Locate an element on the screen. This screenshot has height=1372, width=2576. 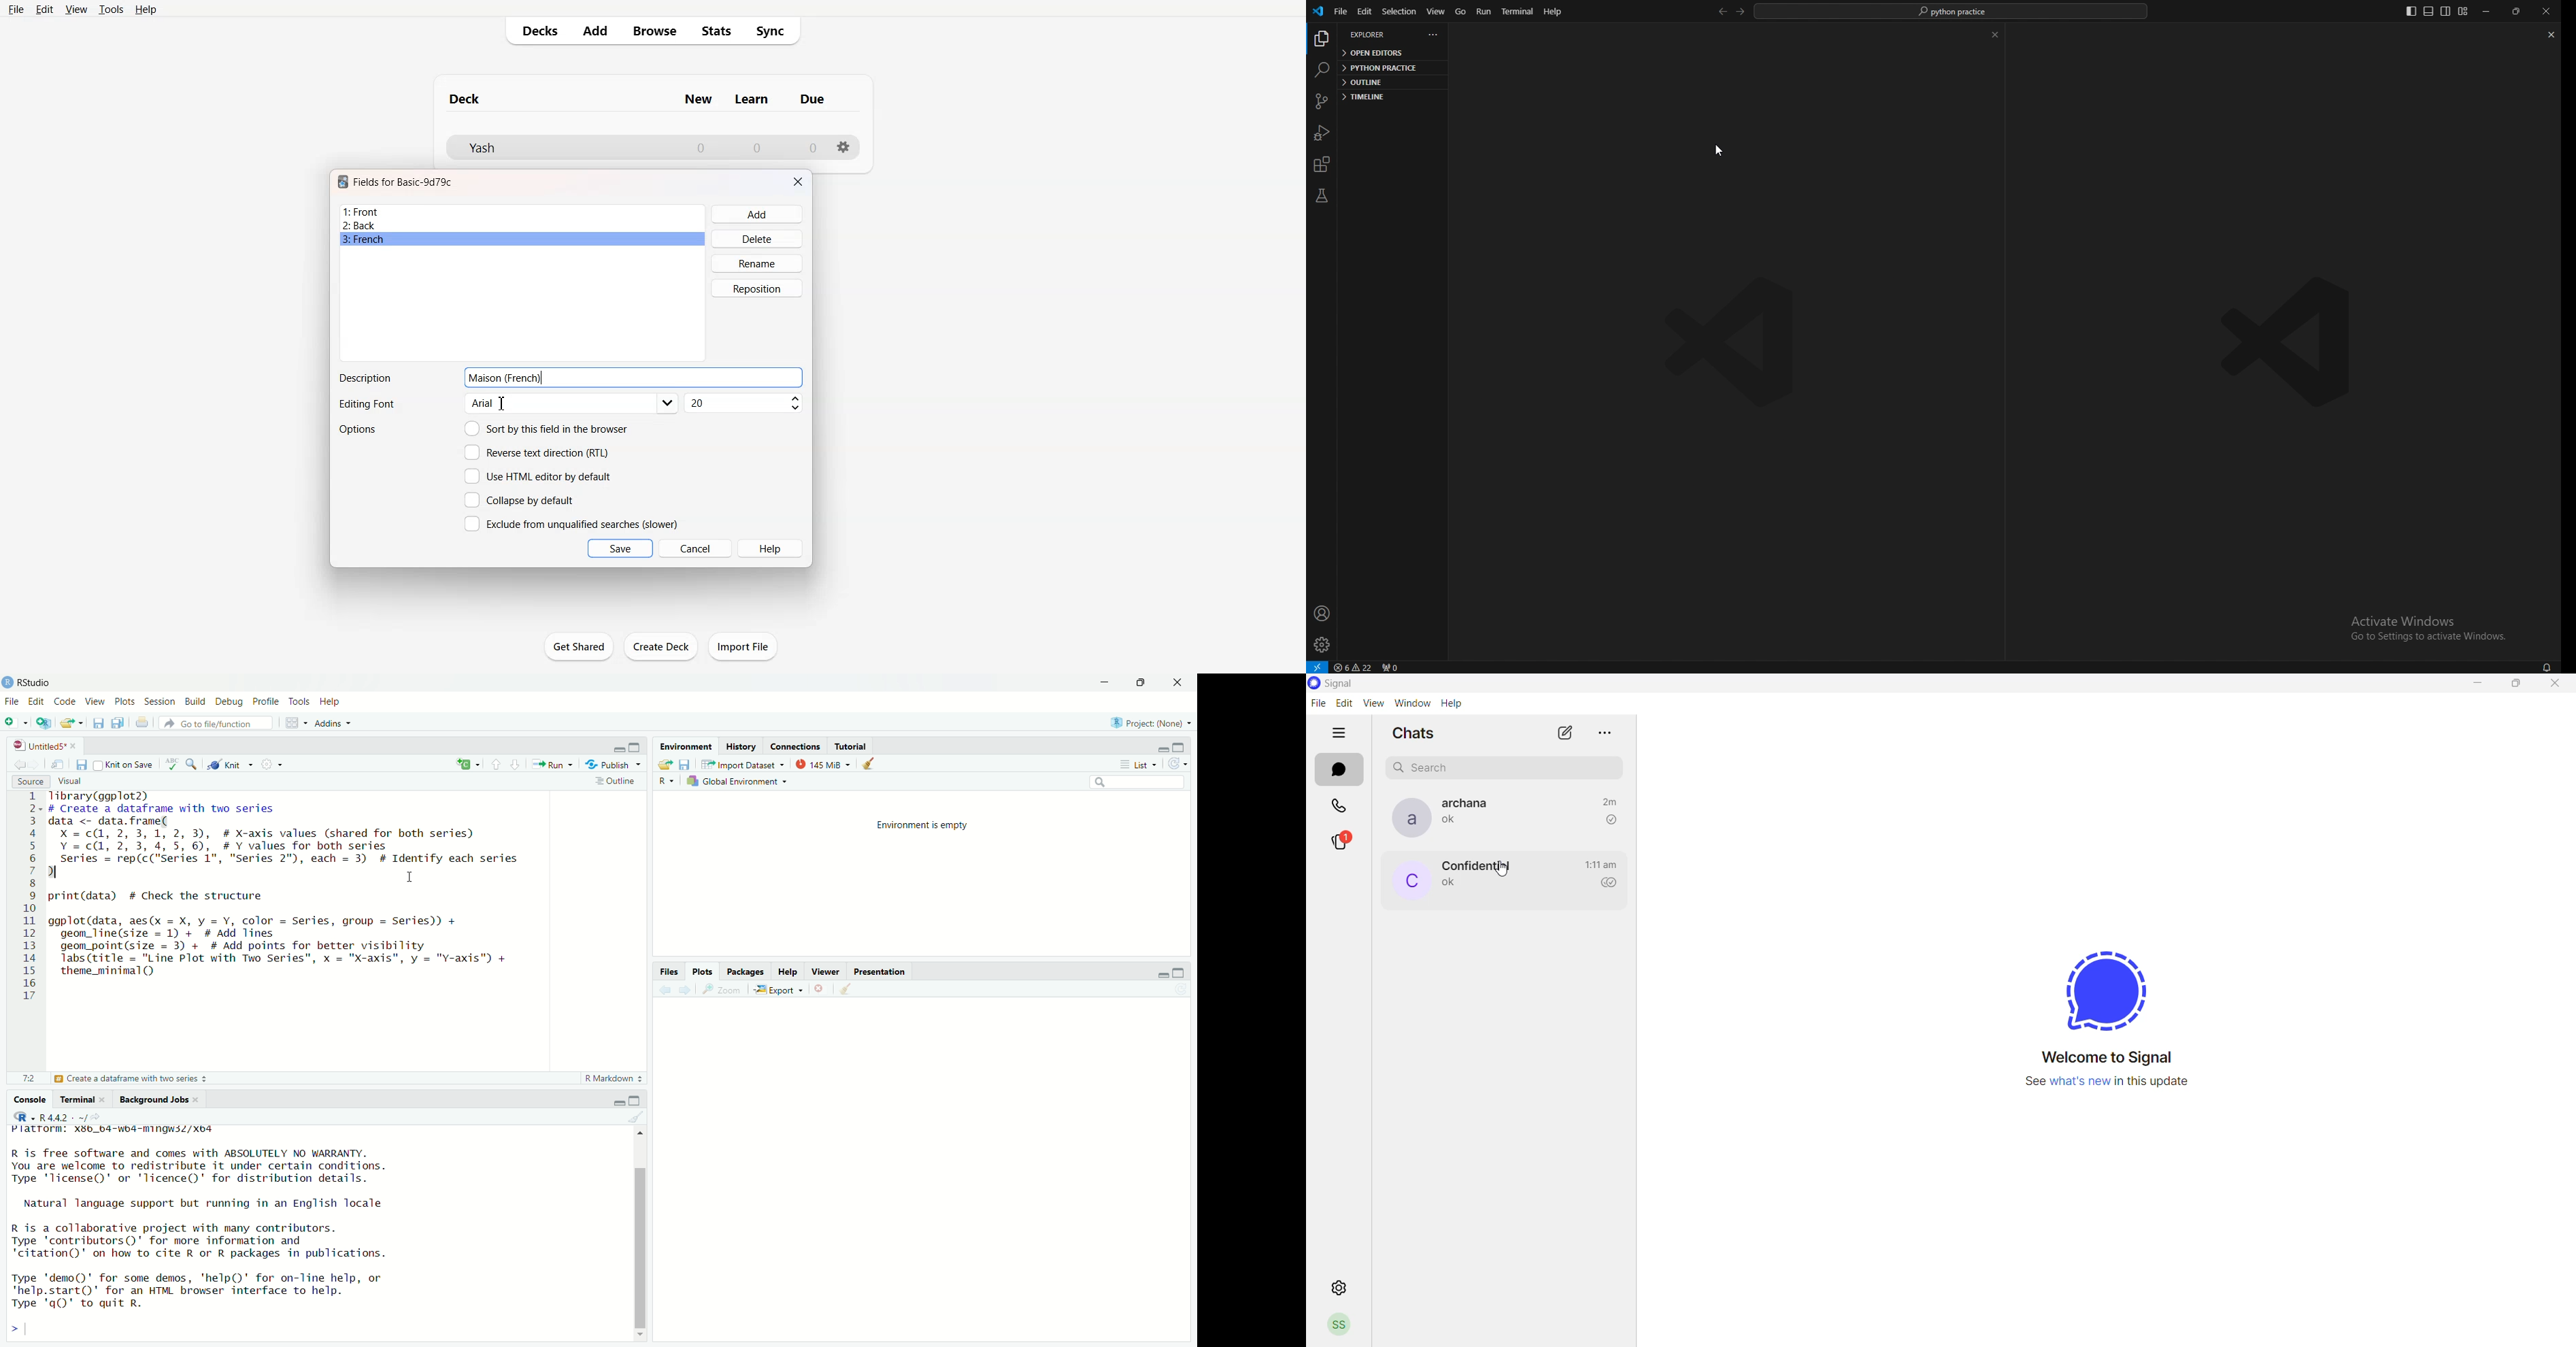
Help is located at coordinates (146, 10).